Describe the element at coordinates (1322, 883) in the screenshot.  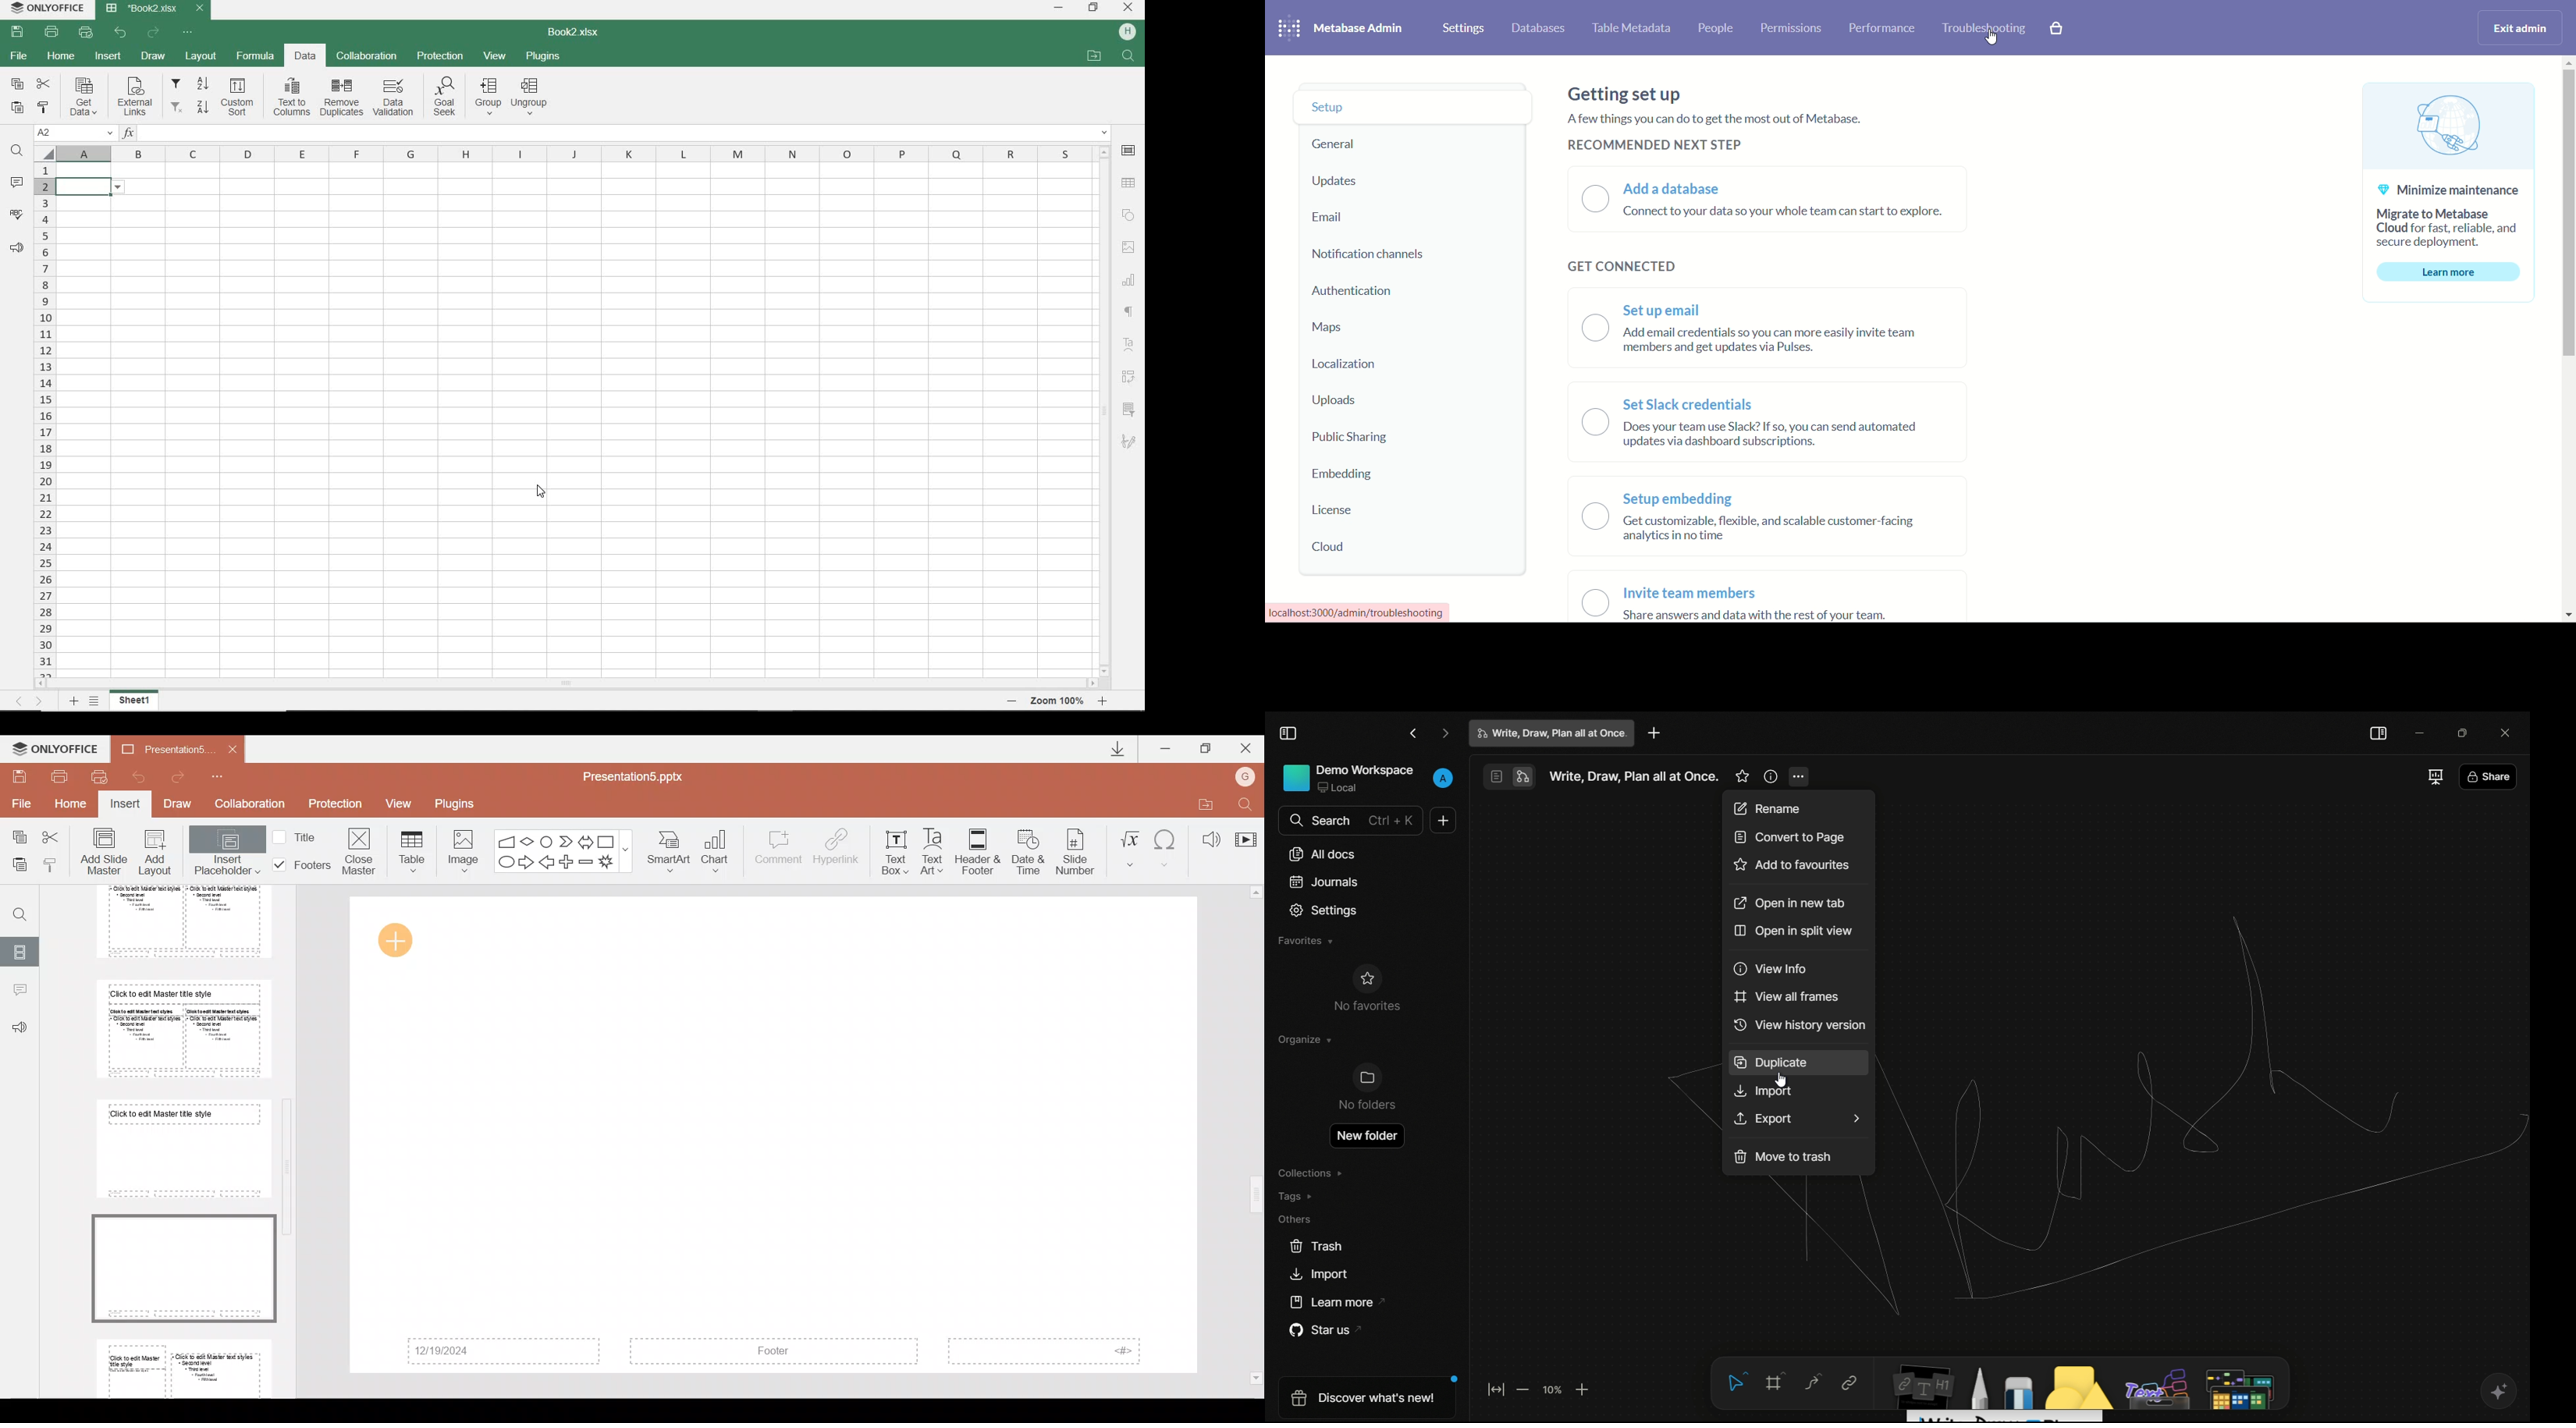
I see `journals` at that location.